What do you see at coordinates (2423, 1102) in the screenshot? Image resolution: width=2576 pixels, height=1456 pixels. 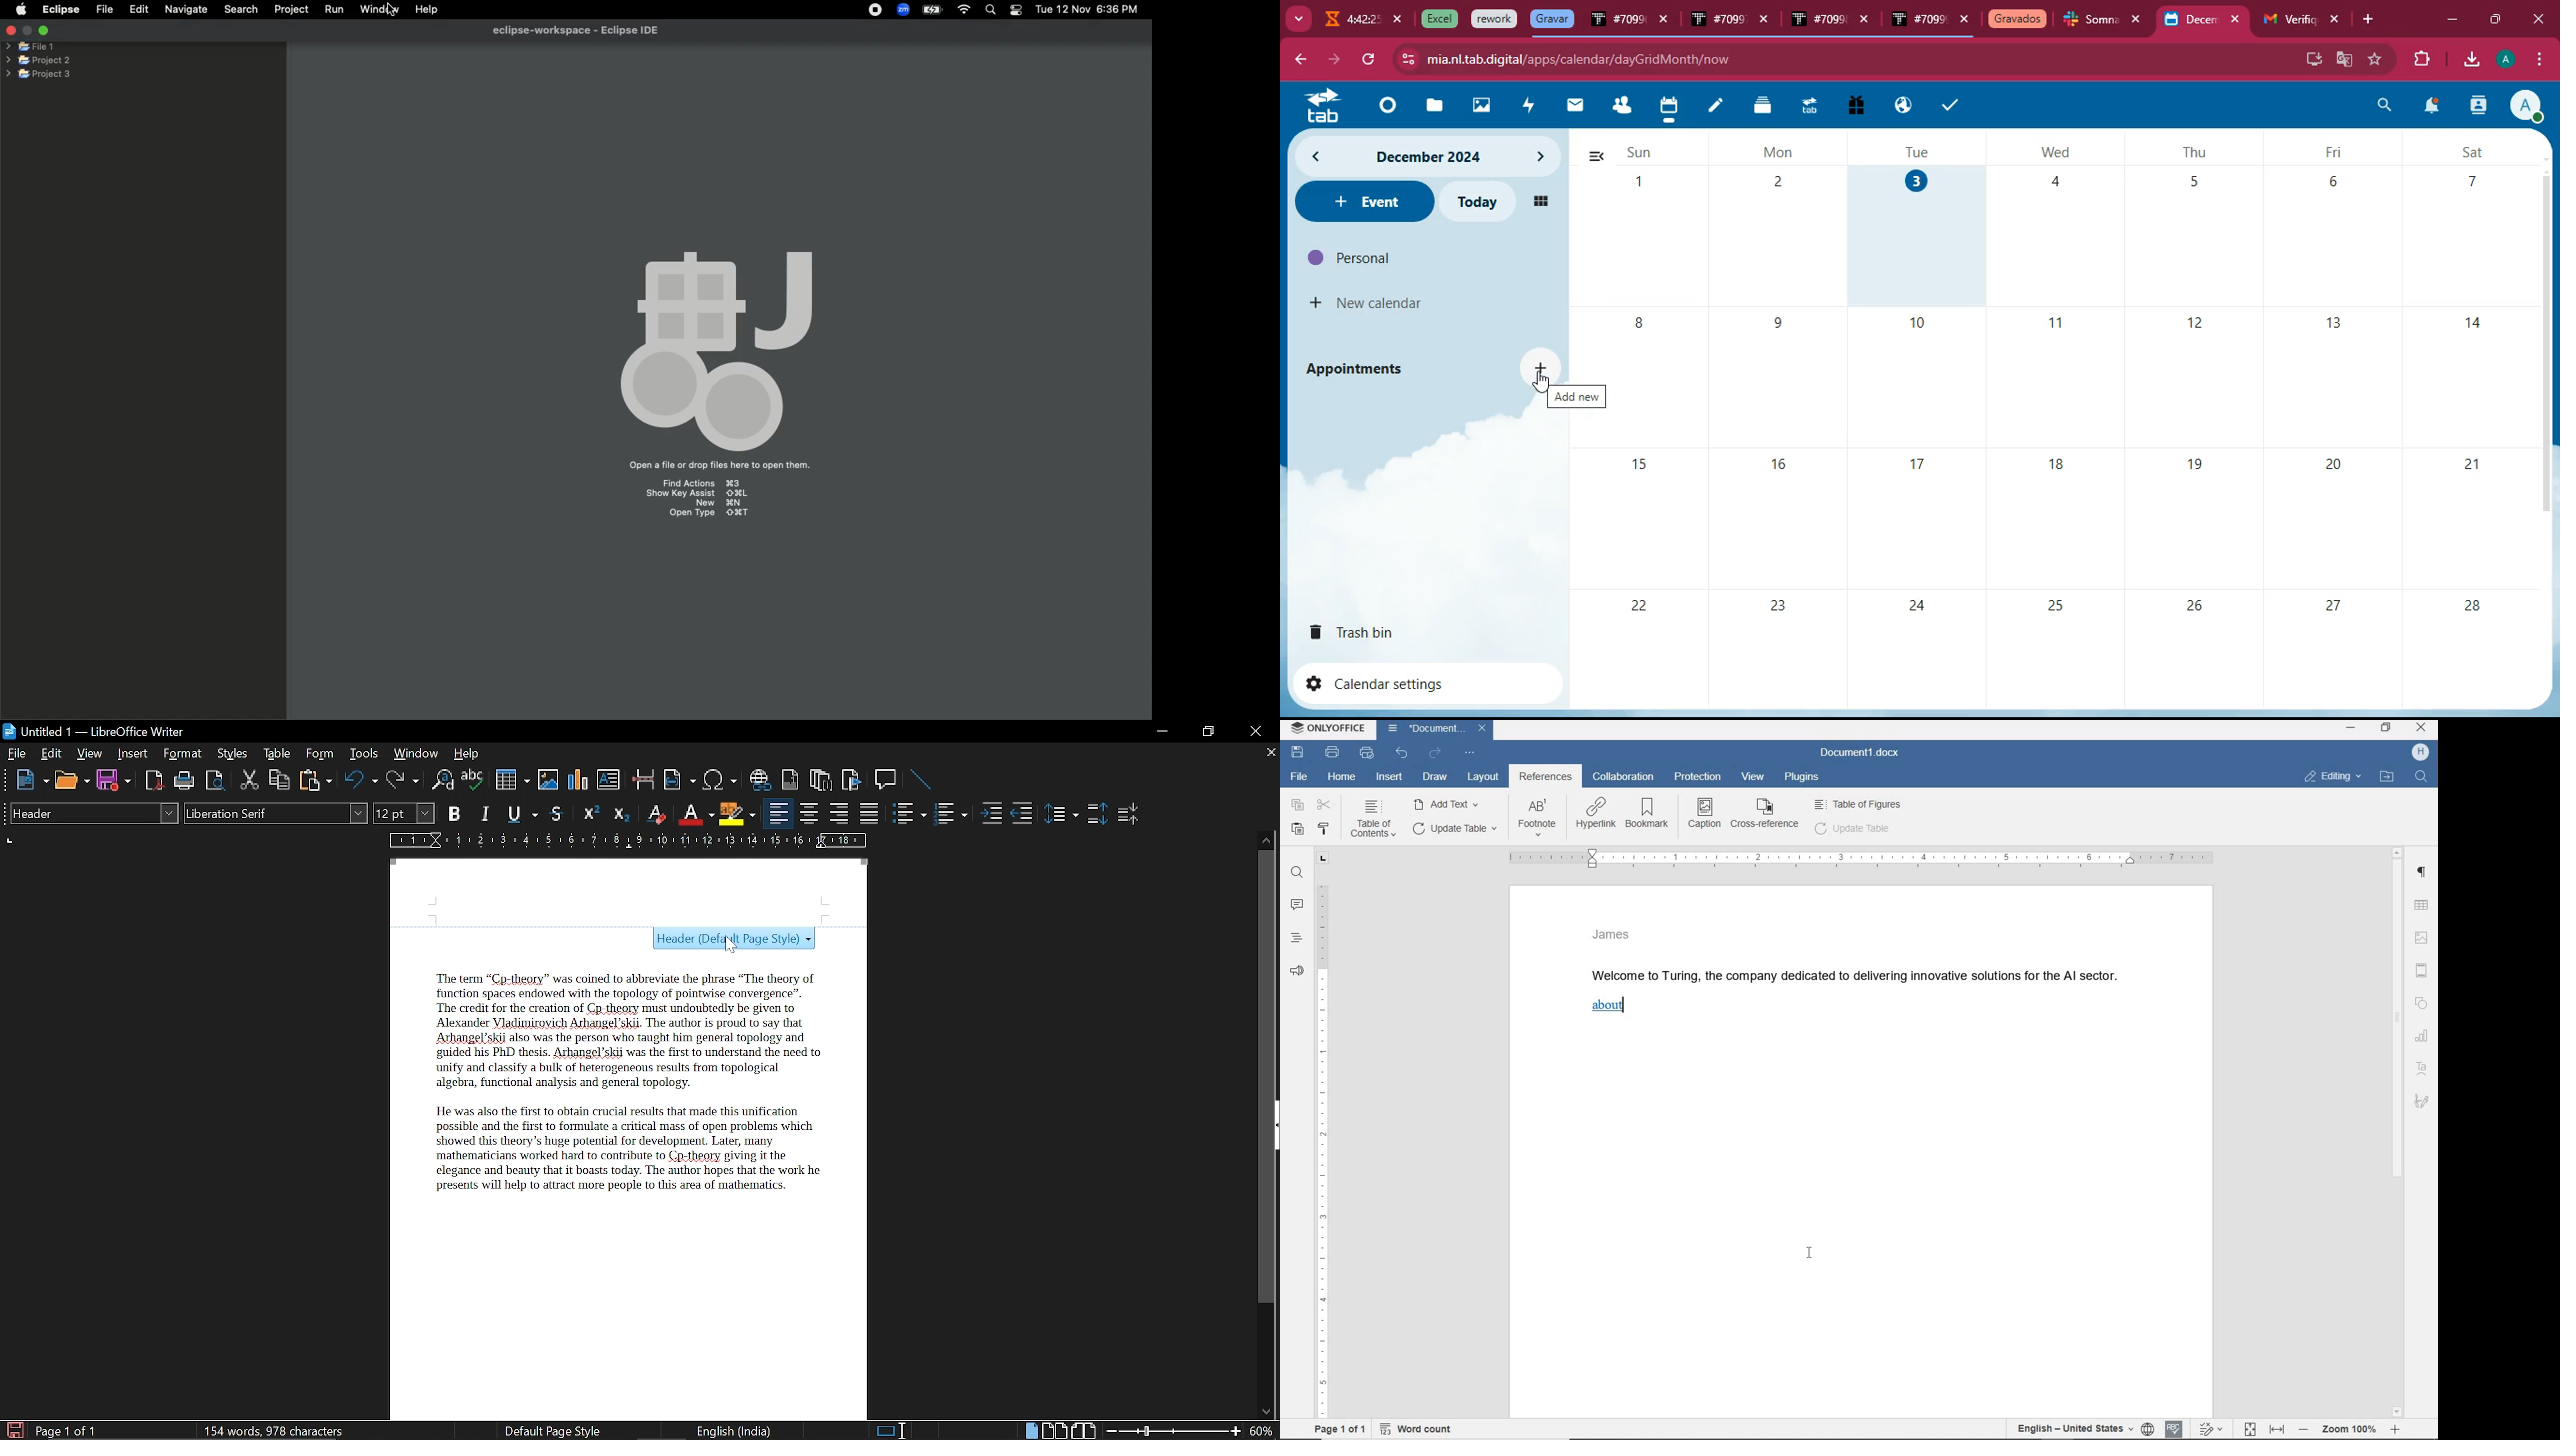 I see `Signature` at bounding box center [2423, 1102].